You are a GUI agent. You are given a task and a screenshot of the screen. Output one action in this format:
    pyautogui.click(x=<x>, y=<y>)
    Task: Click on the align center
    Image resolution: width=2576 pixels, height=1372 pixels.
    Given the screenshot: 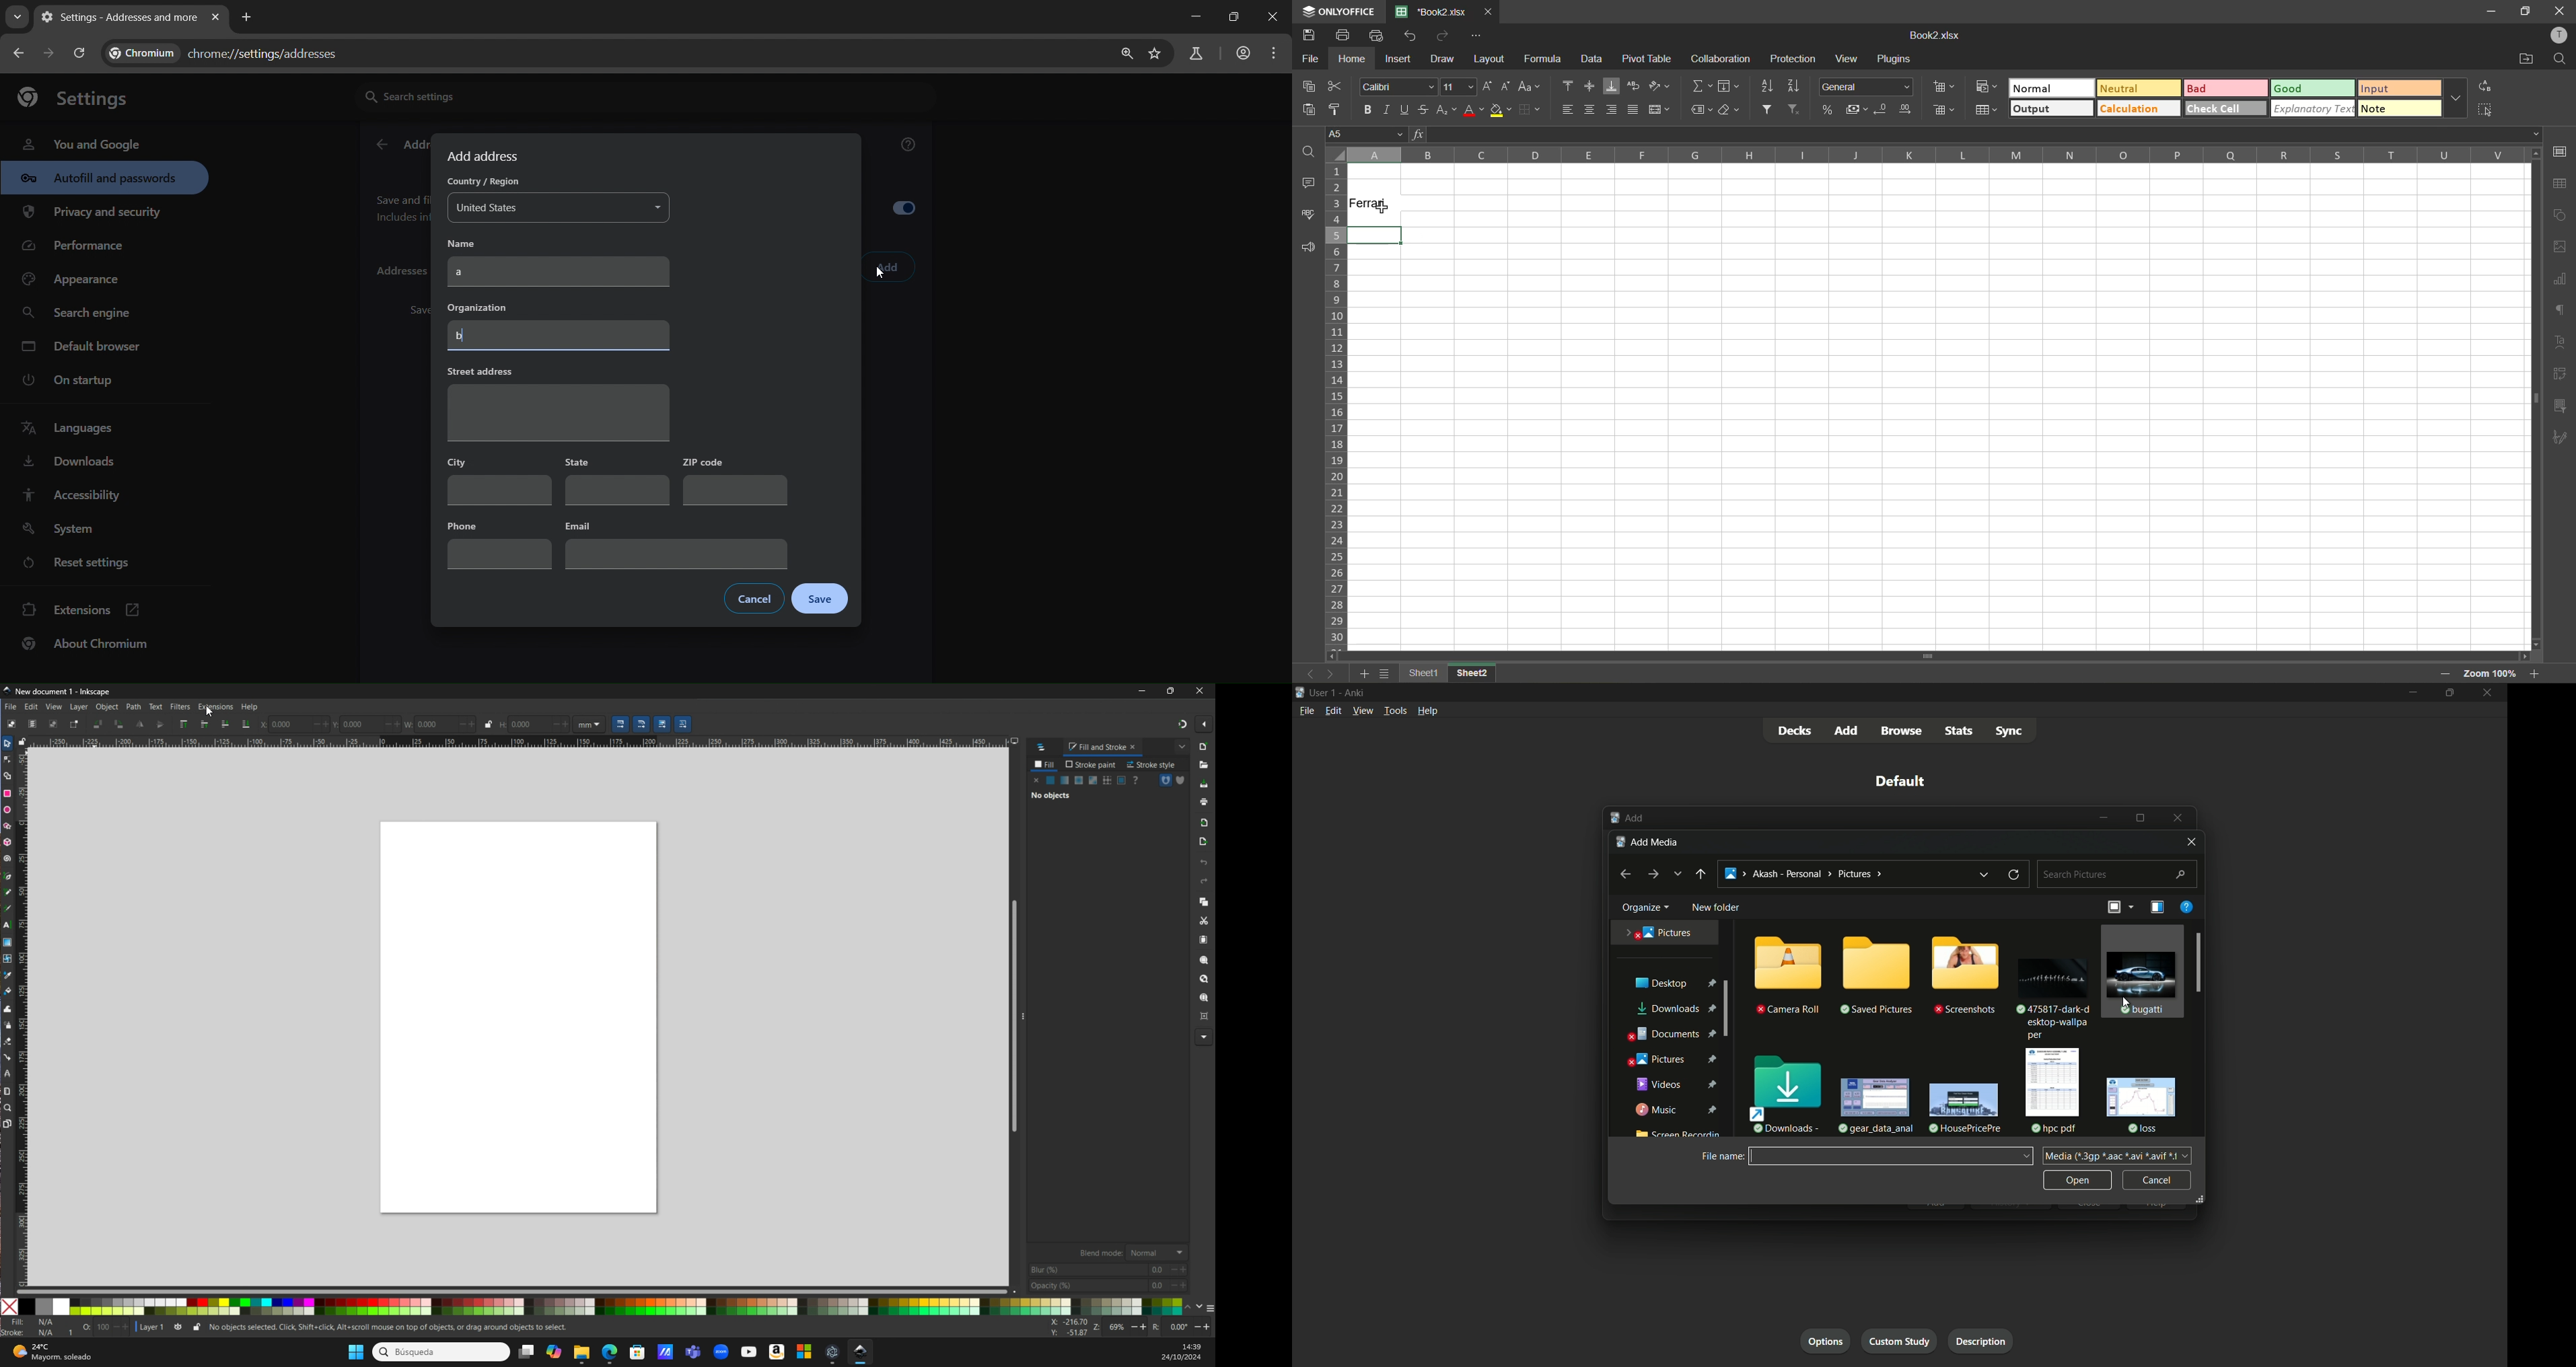 What is the action you would take?
    pyautogui.click(x=1590, y=110)
    